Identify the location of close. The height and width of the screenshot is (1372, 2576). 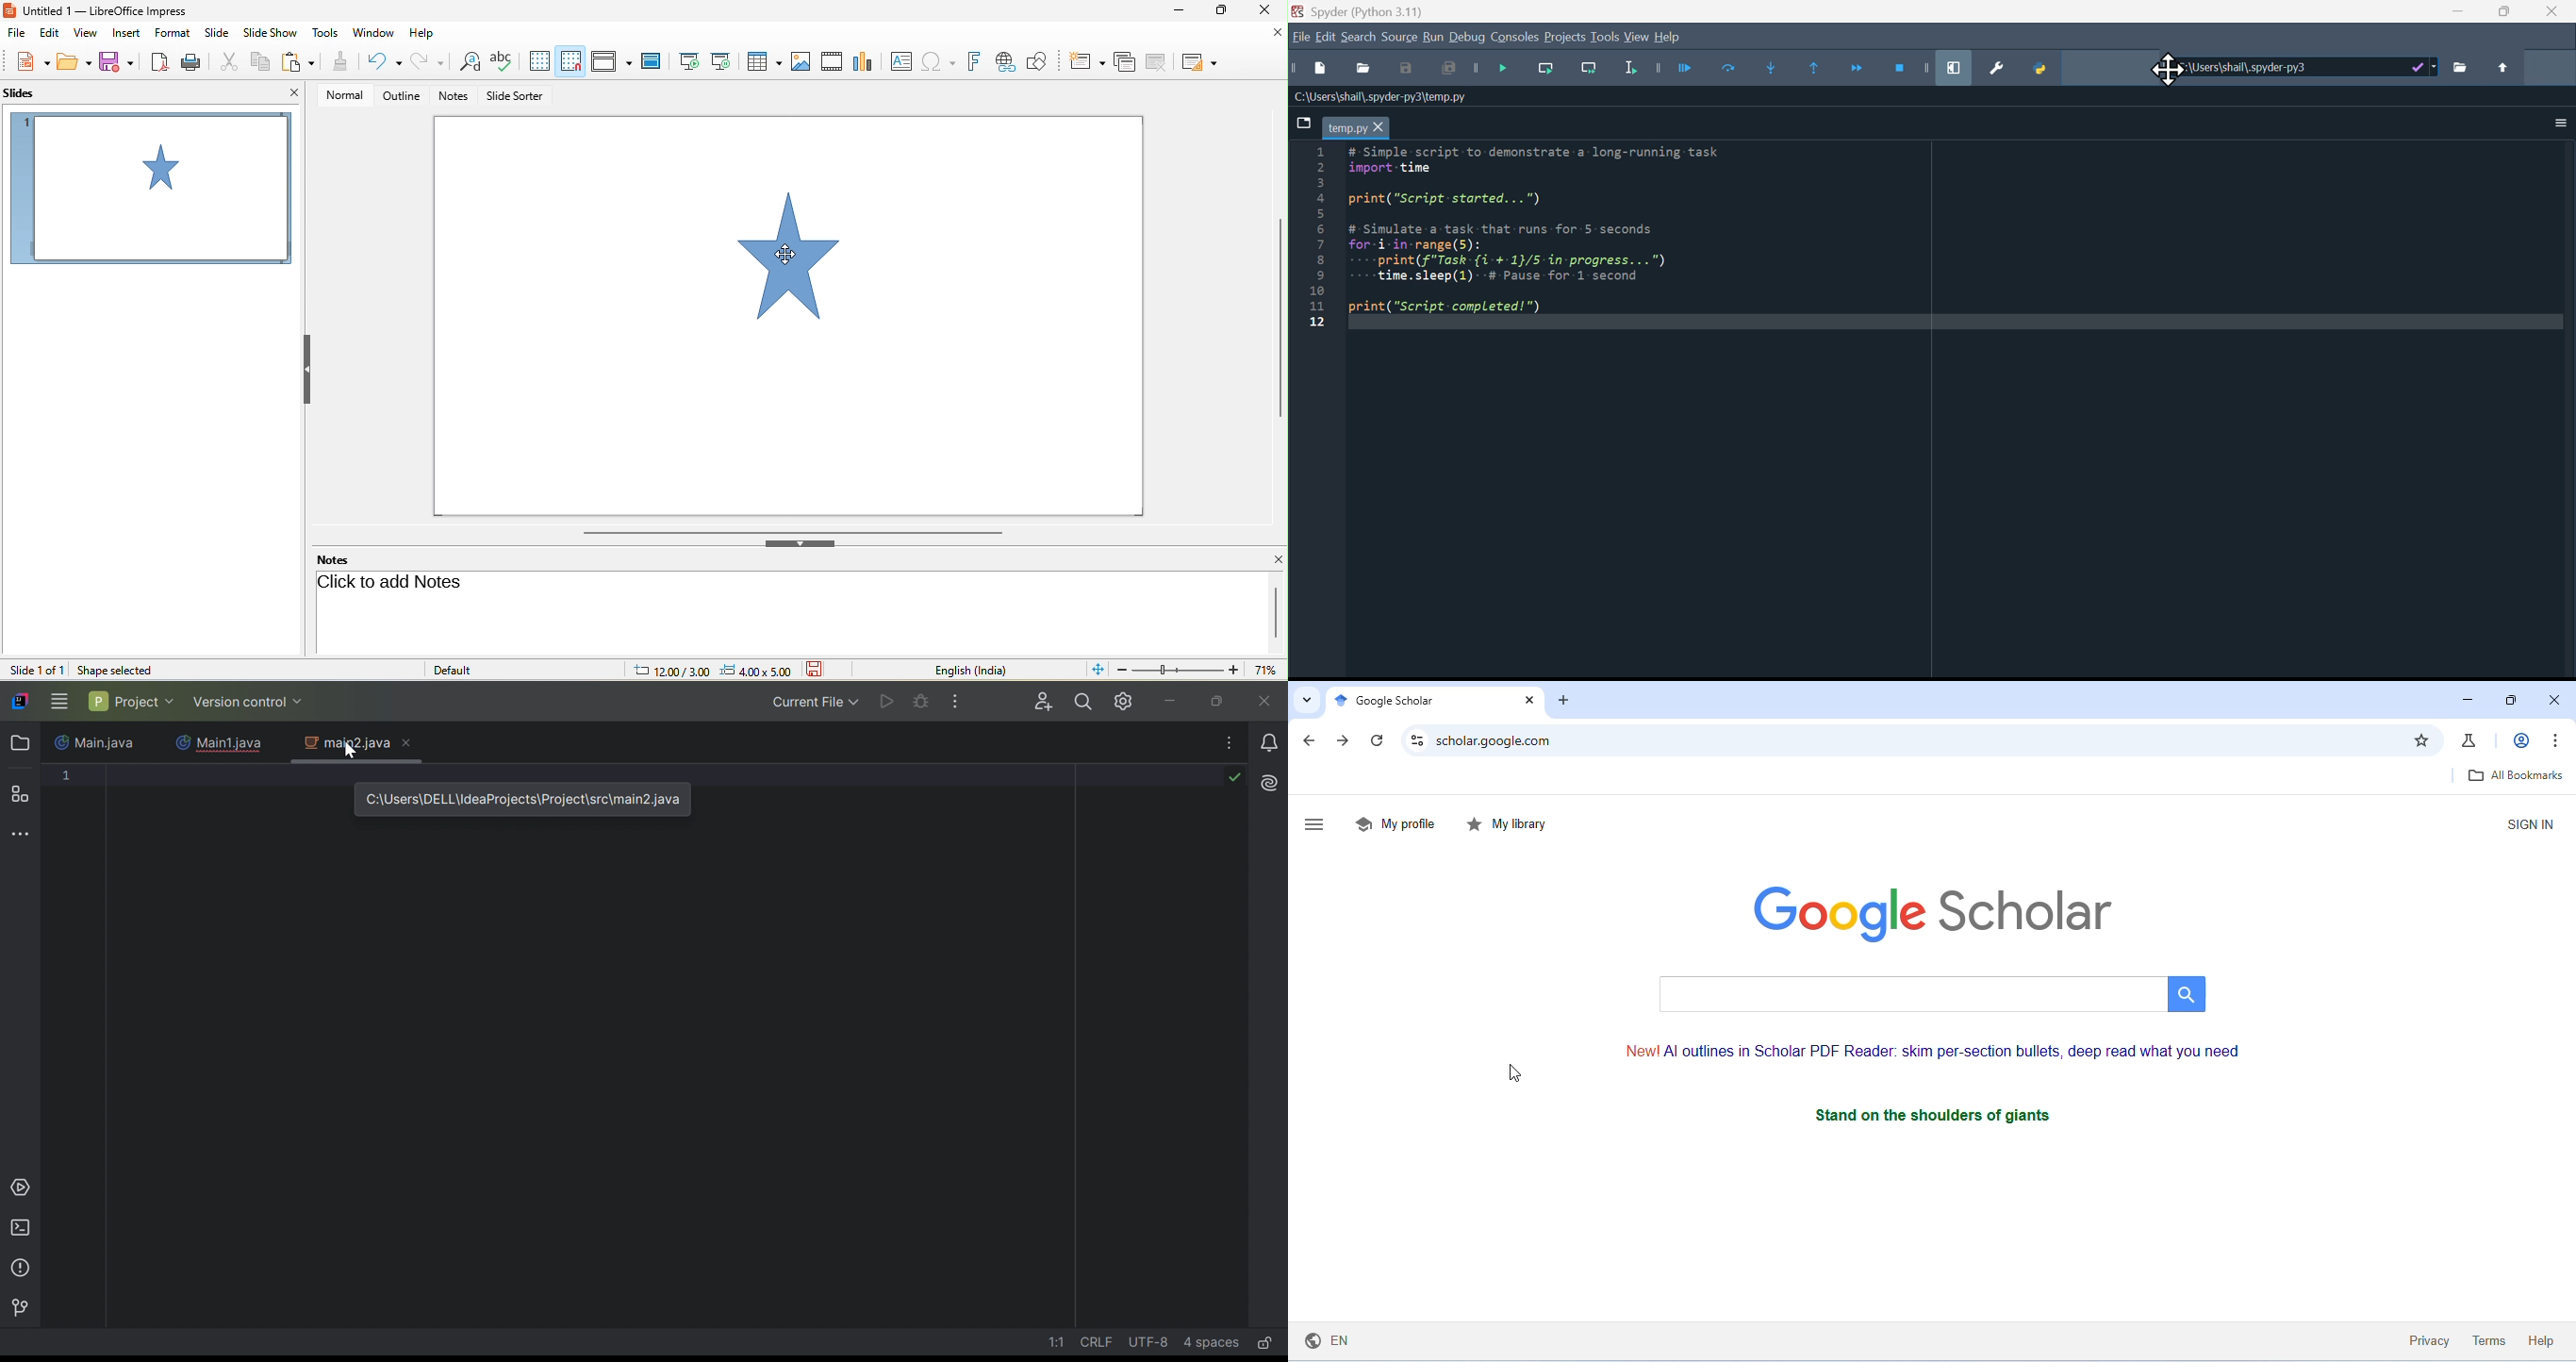
(1268, 559).